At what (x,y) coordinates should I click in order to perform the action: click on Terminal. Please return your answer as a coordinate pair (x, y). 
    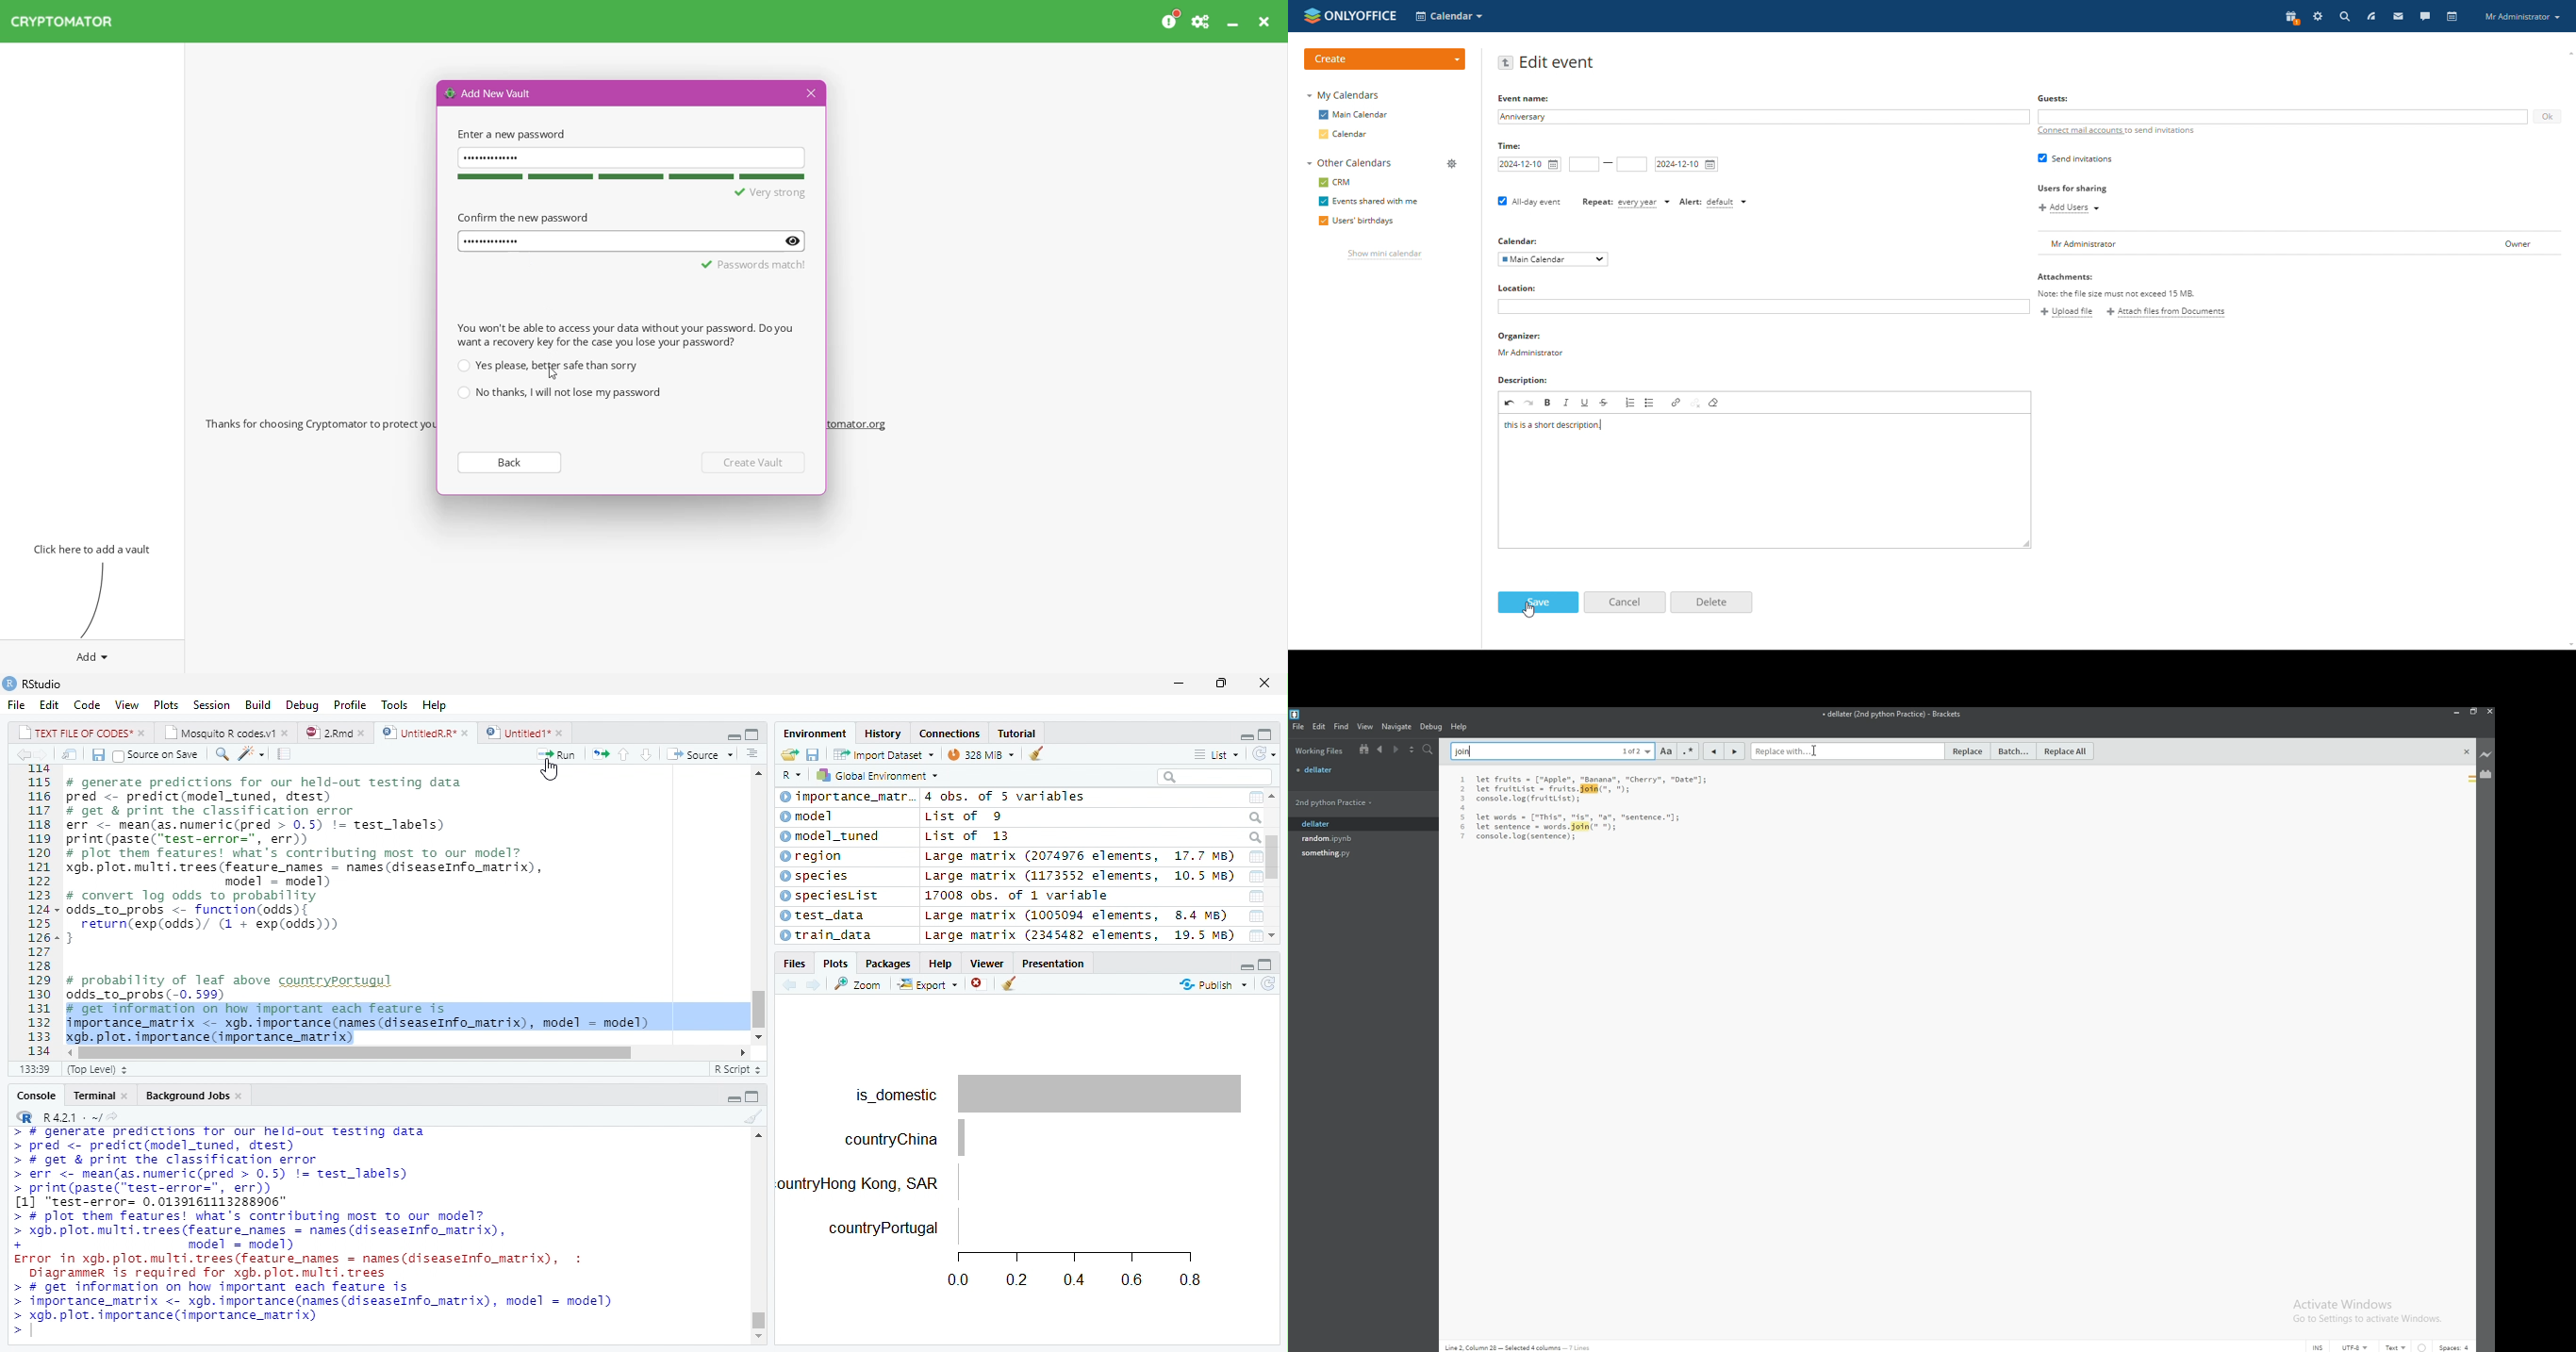
    Looking at the image, I should click on (99, 1096).